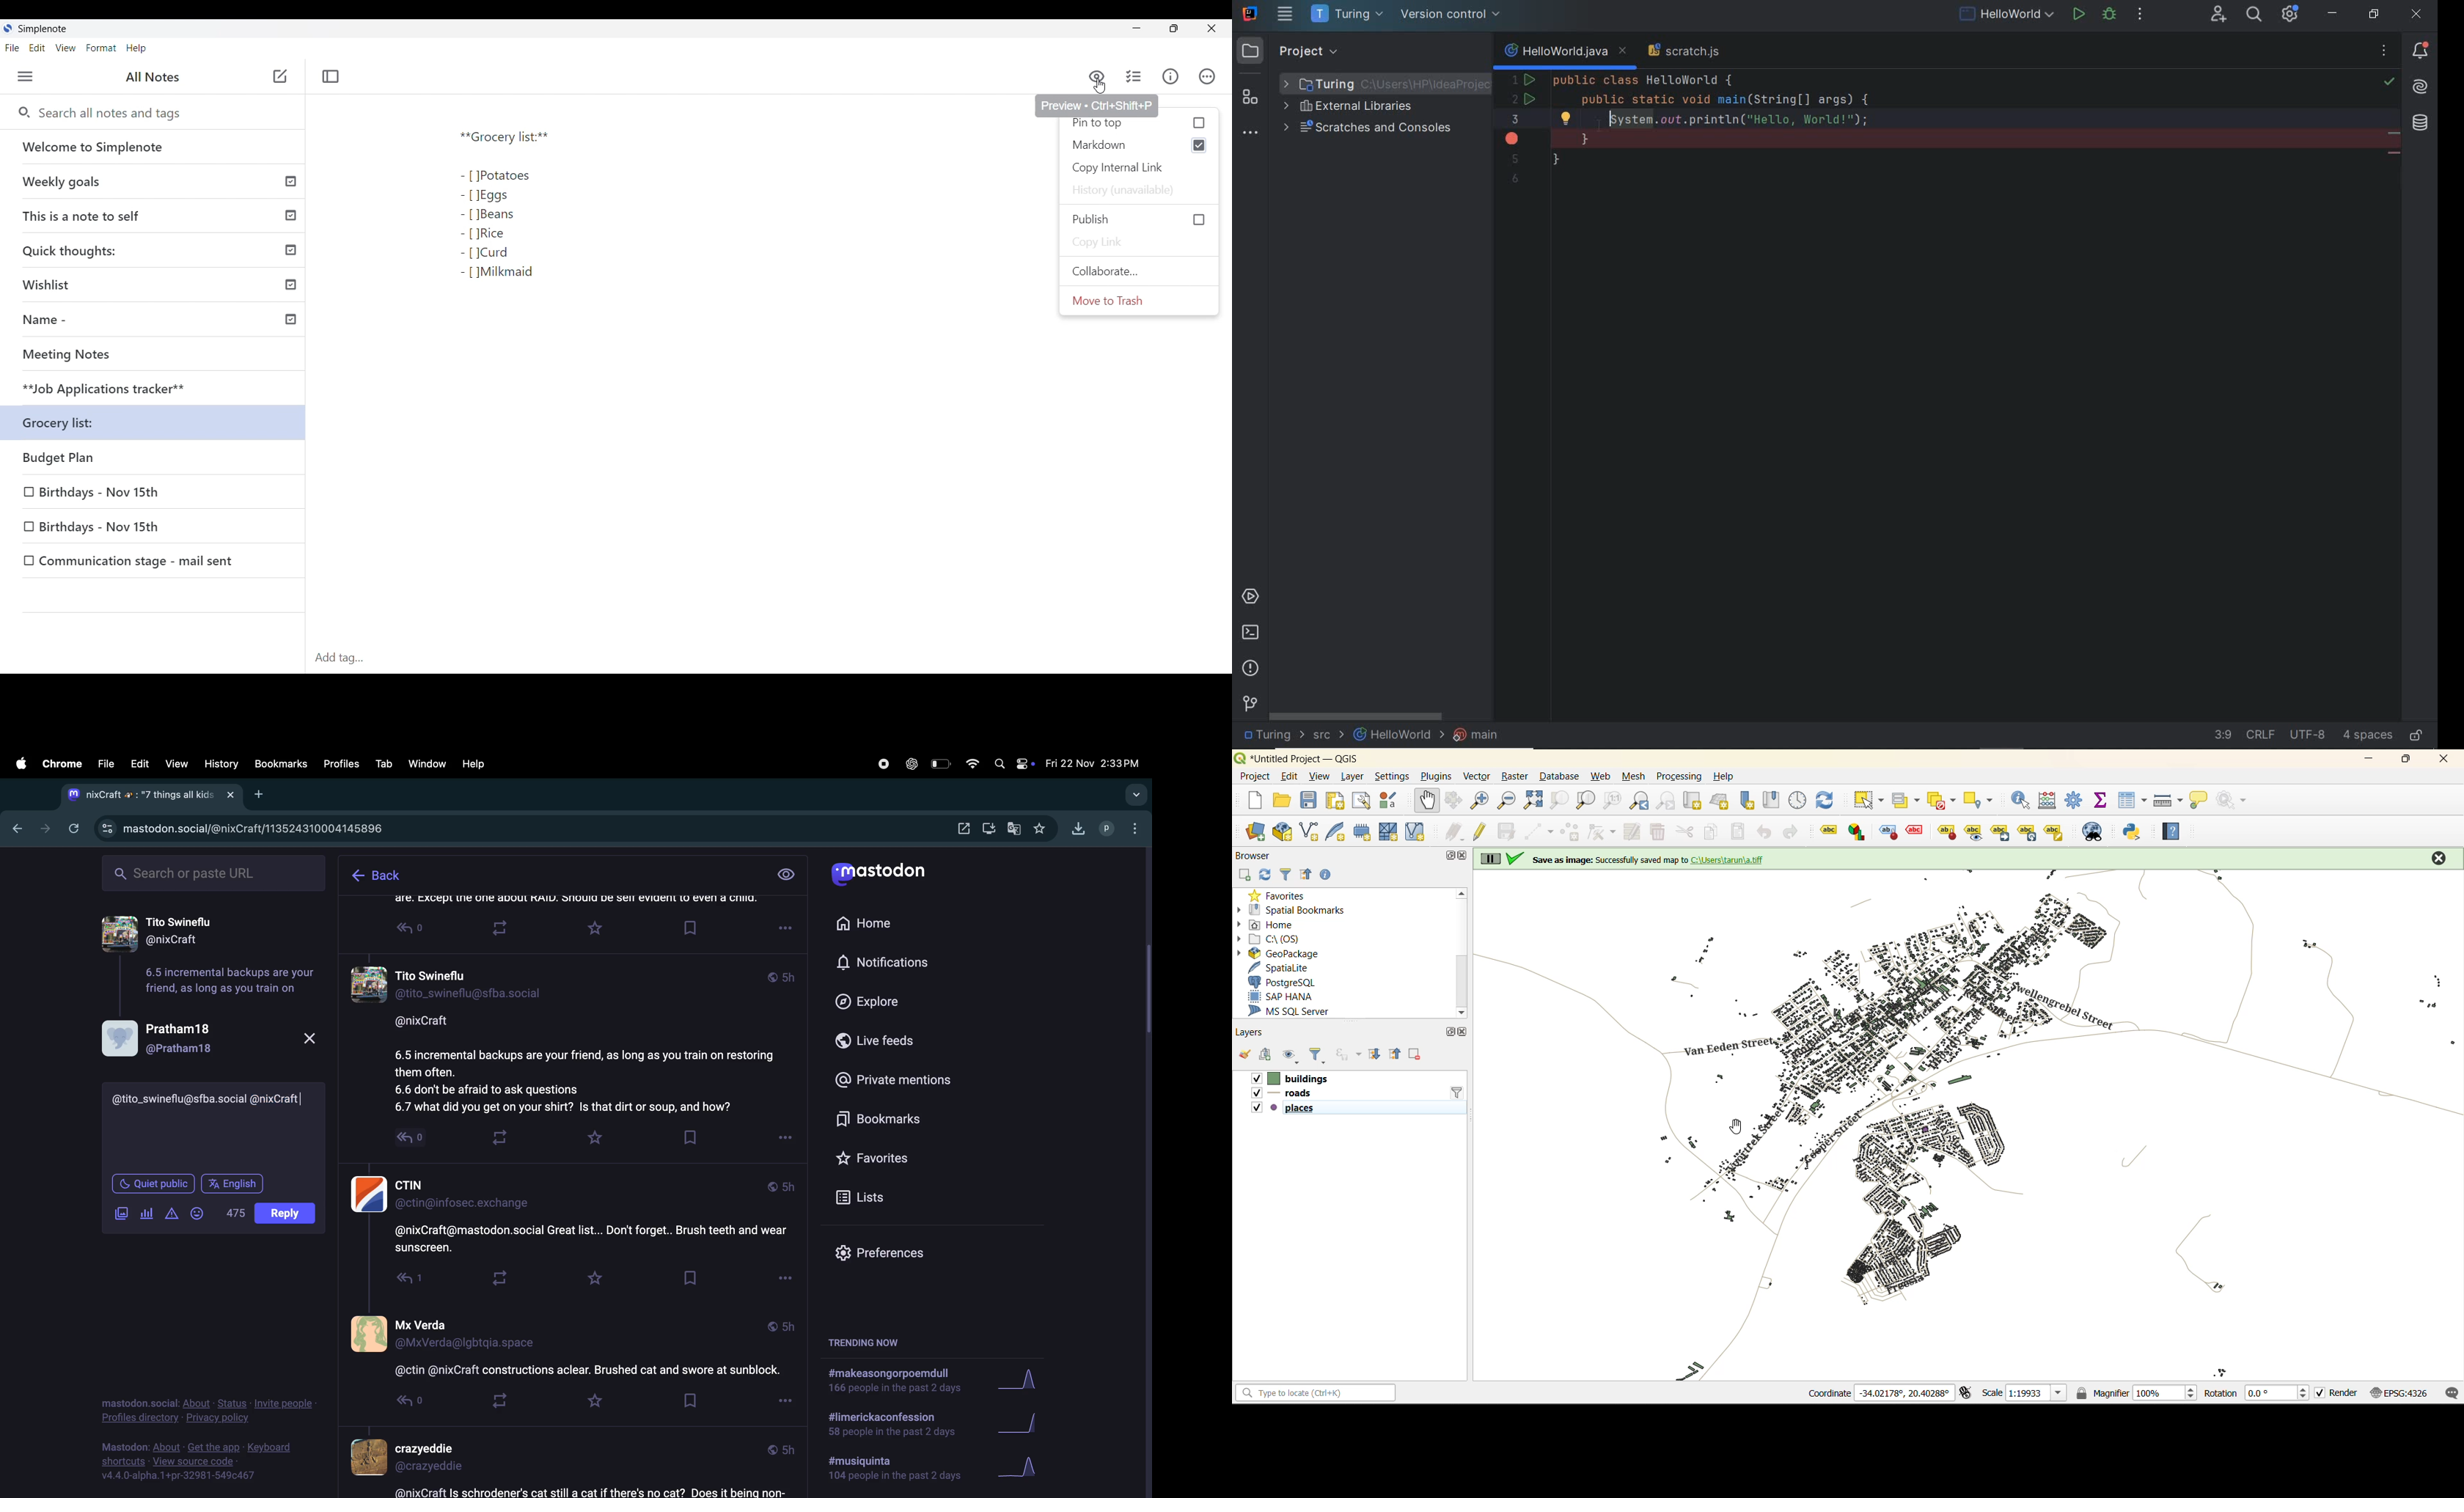 This screenshot has width=2464, height=1512. I want to click on notifications, so click(887, 964).